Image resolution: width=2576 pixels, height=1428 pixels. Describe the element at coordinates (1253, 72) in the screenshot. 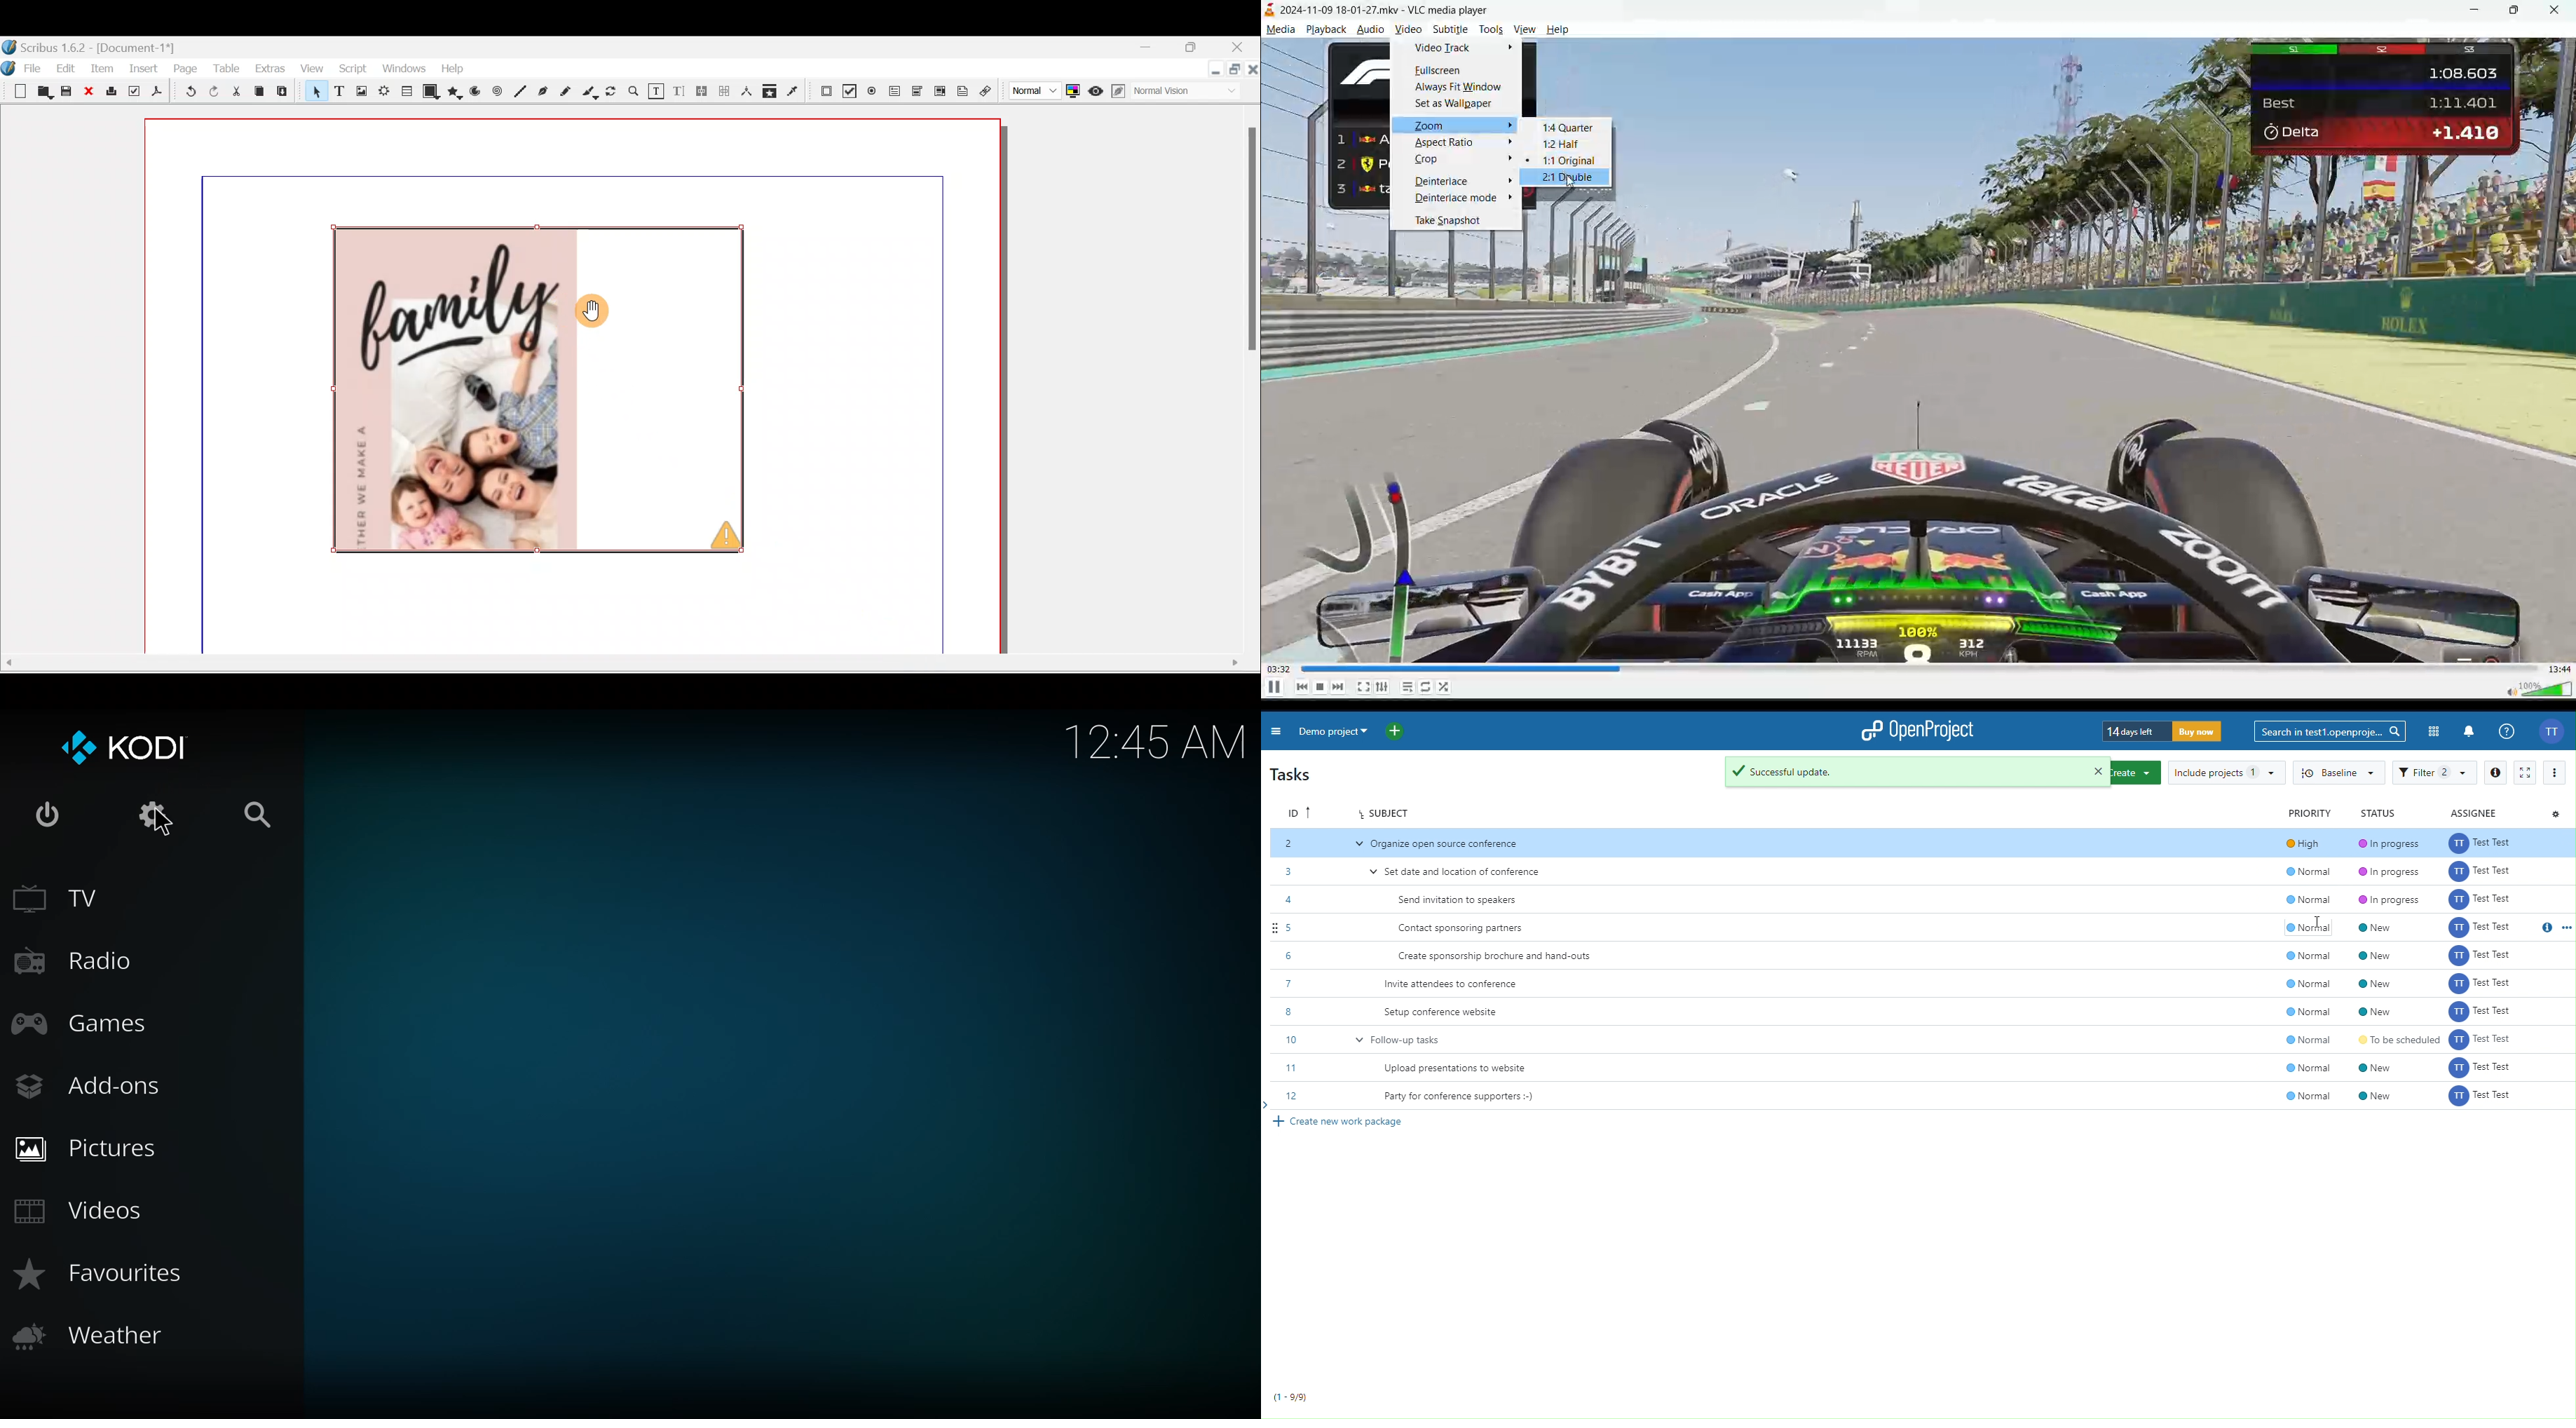

I see `Close` at that location.